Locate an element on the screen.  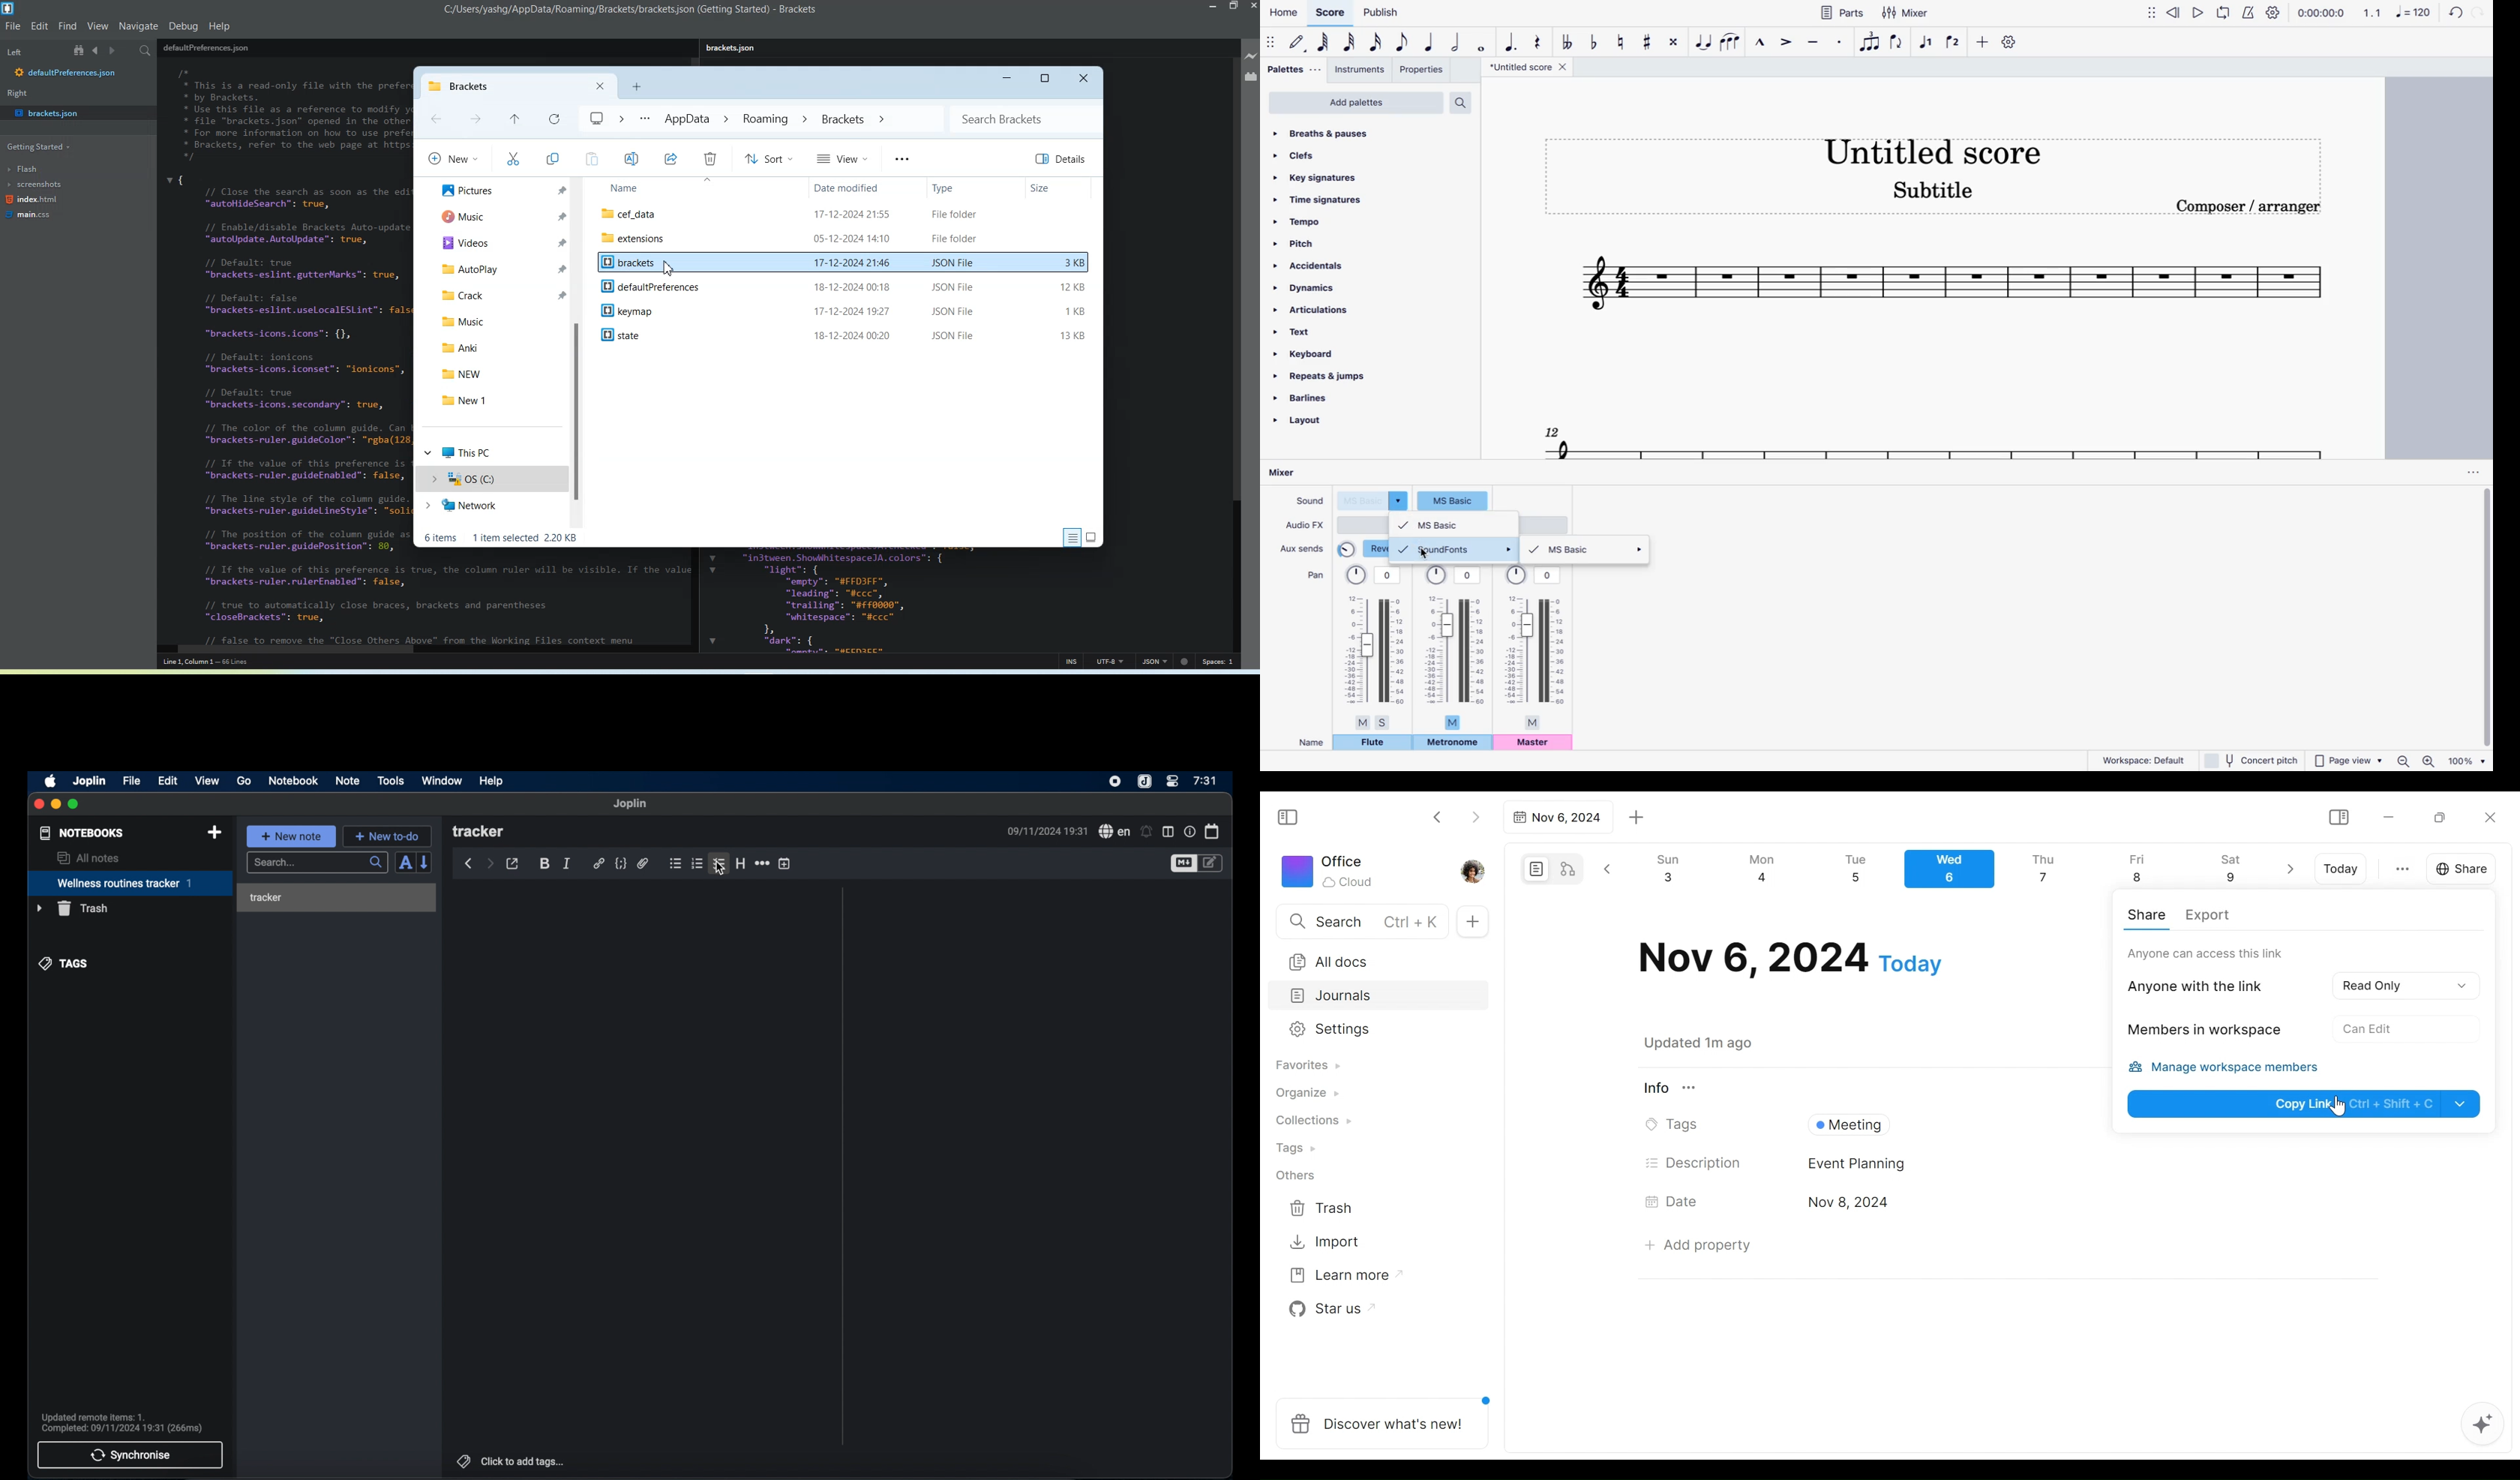
Edgeless mode is located at coordinates (1569, 868).